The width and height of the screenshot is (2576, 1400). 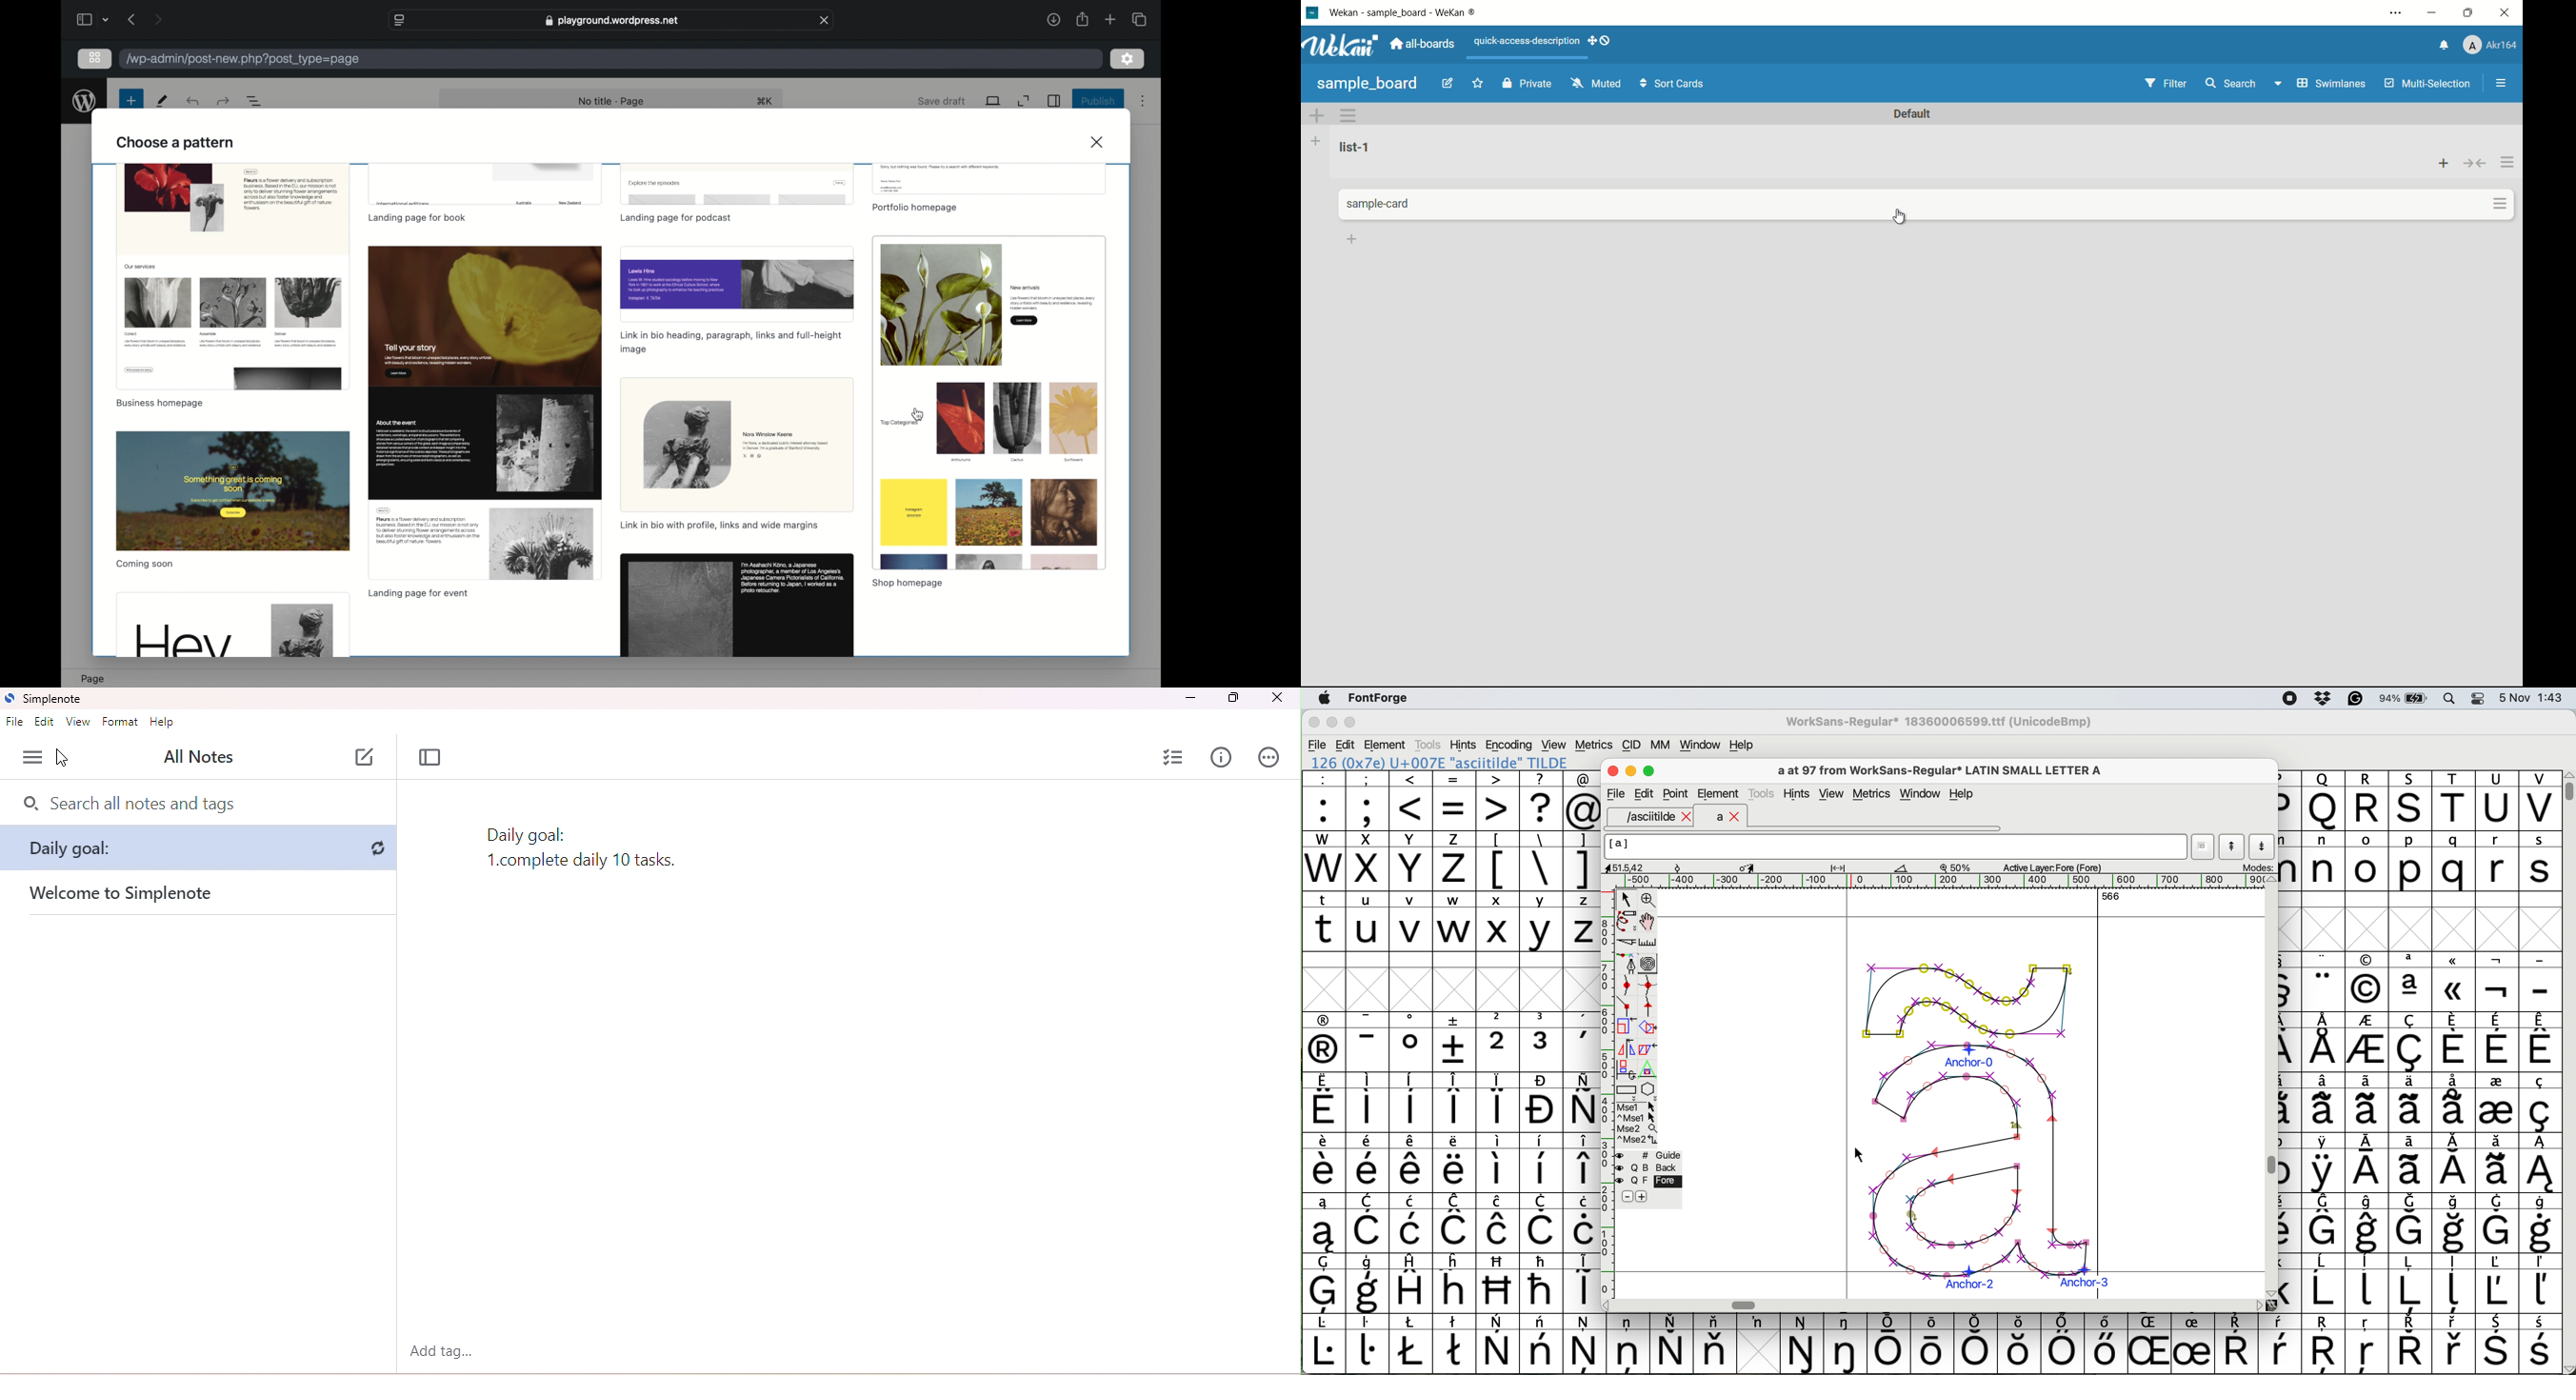 I want to click on symbol, so click(x=1585, y=1343).